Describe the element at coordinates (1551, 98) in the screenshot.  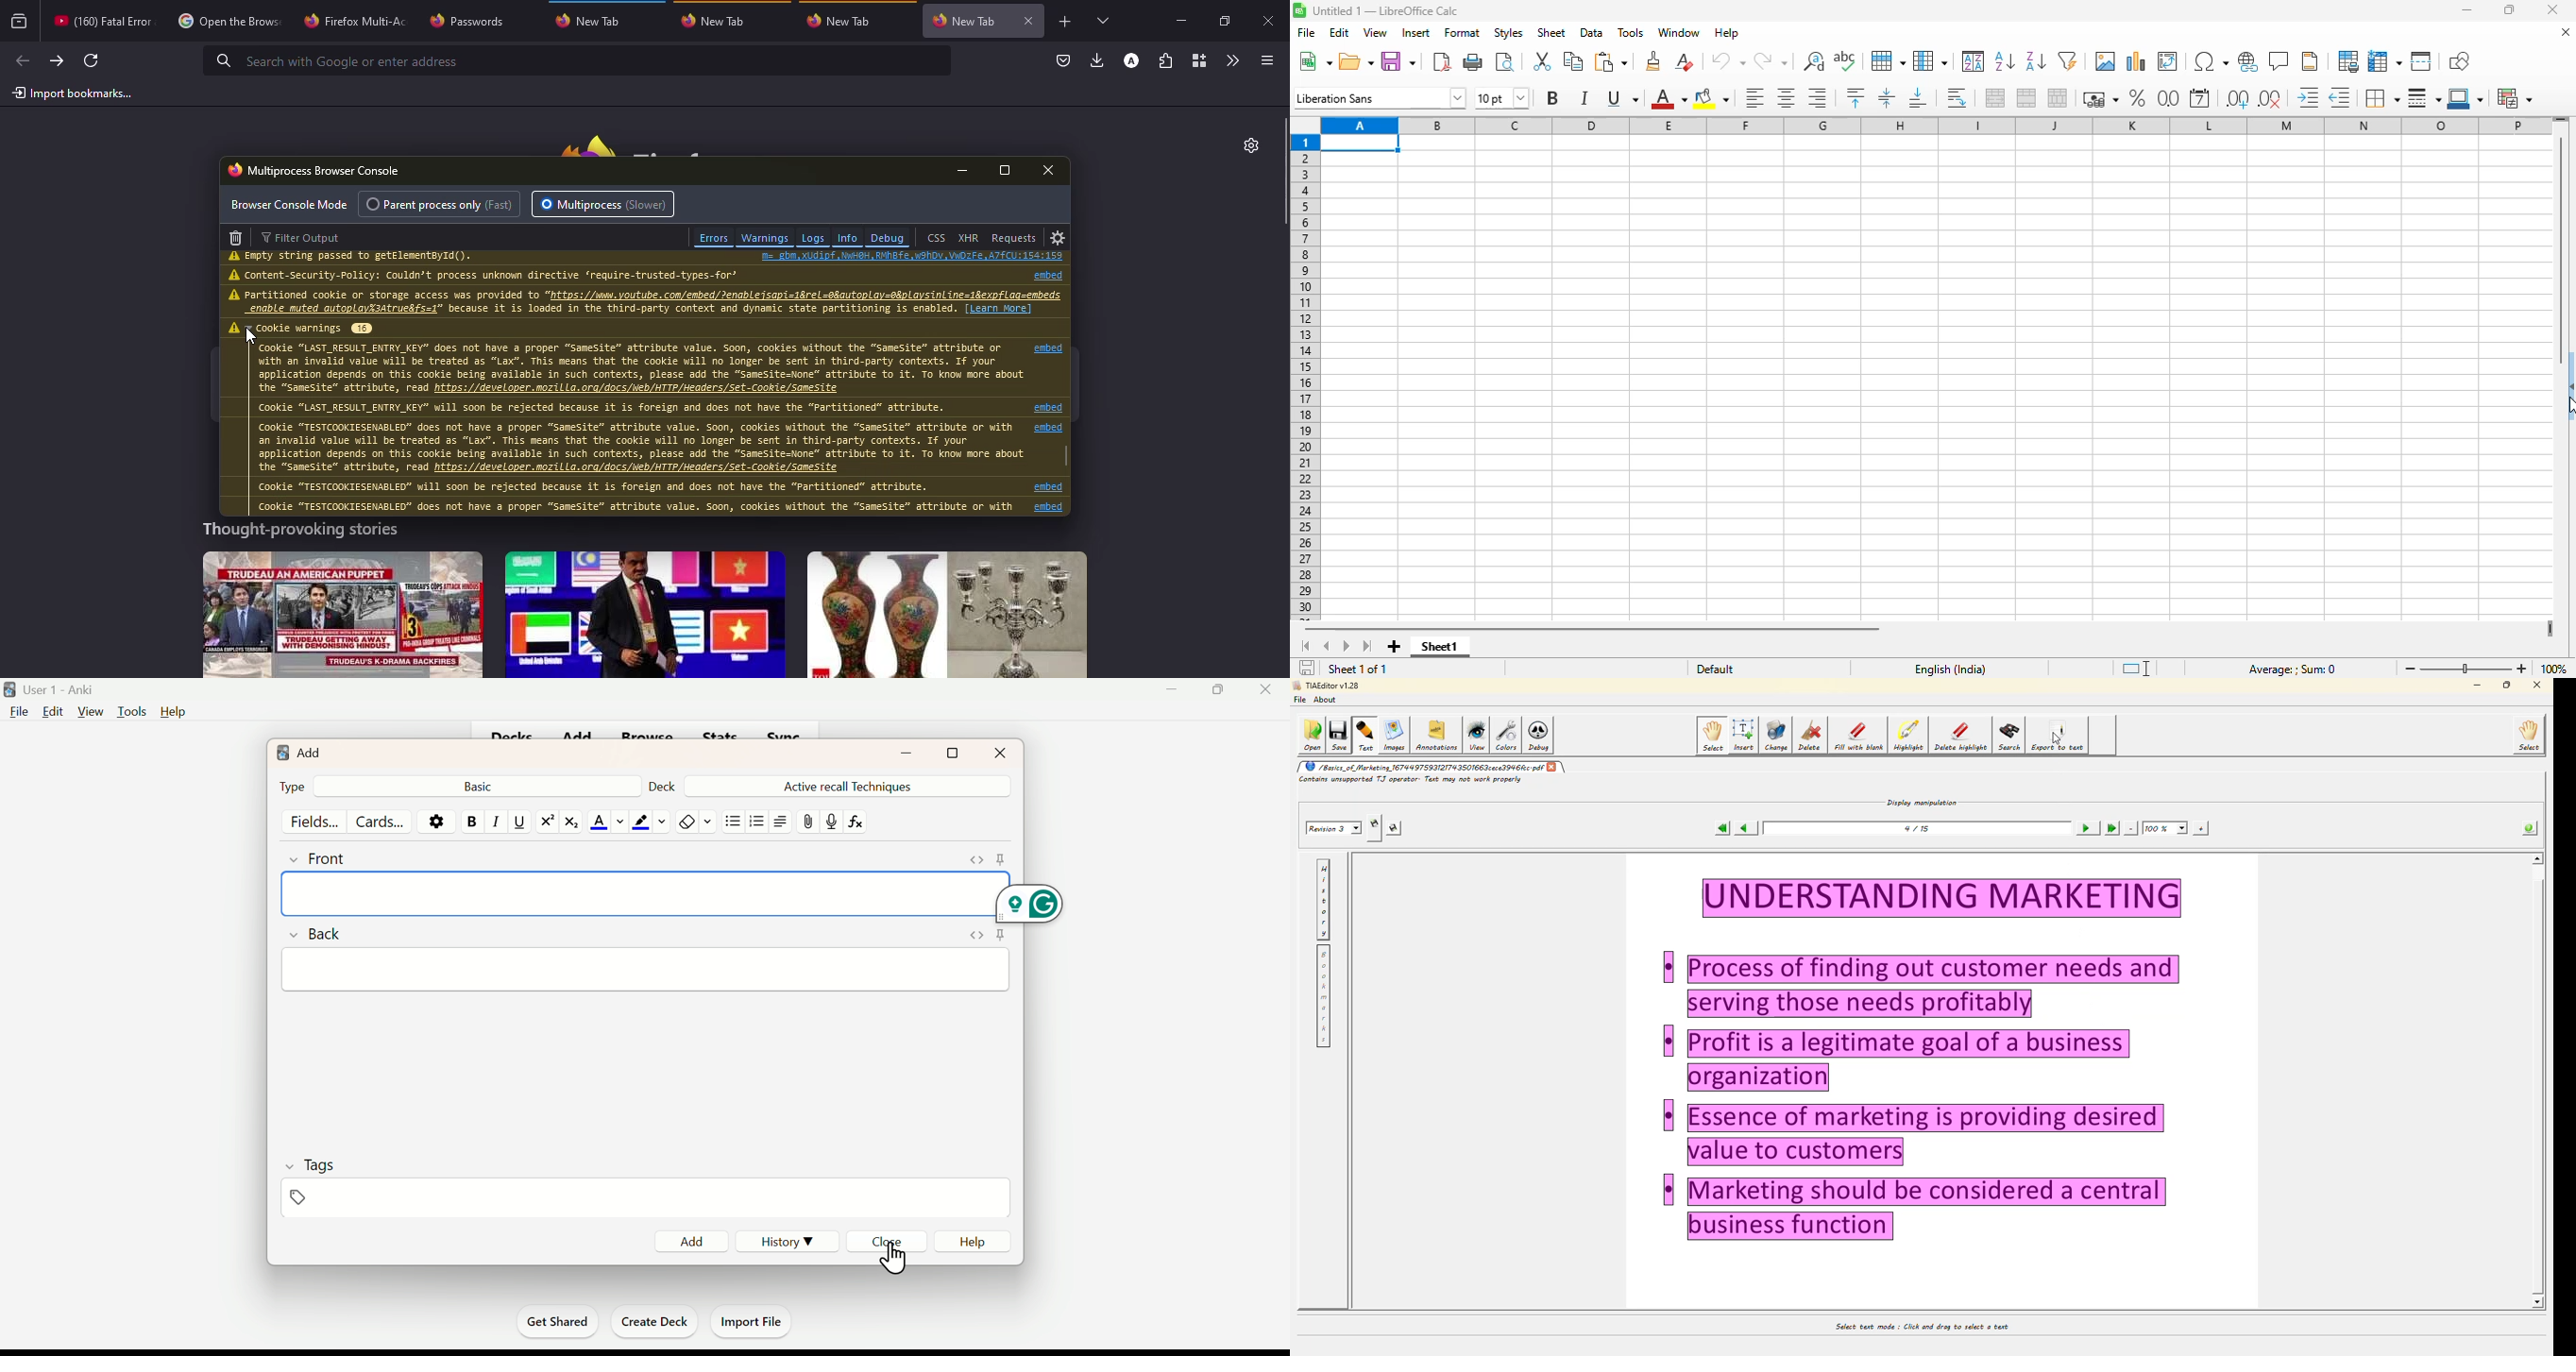
I see `bold` at that location.